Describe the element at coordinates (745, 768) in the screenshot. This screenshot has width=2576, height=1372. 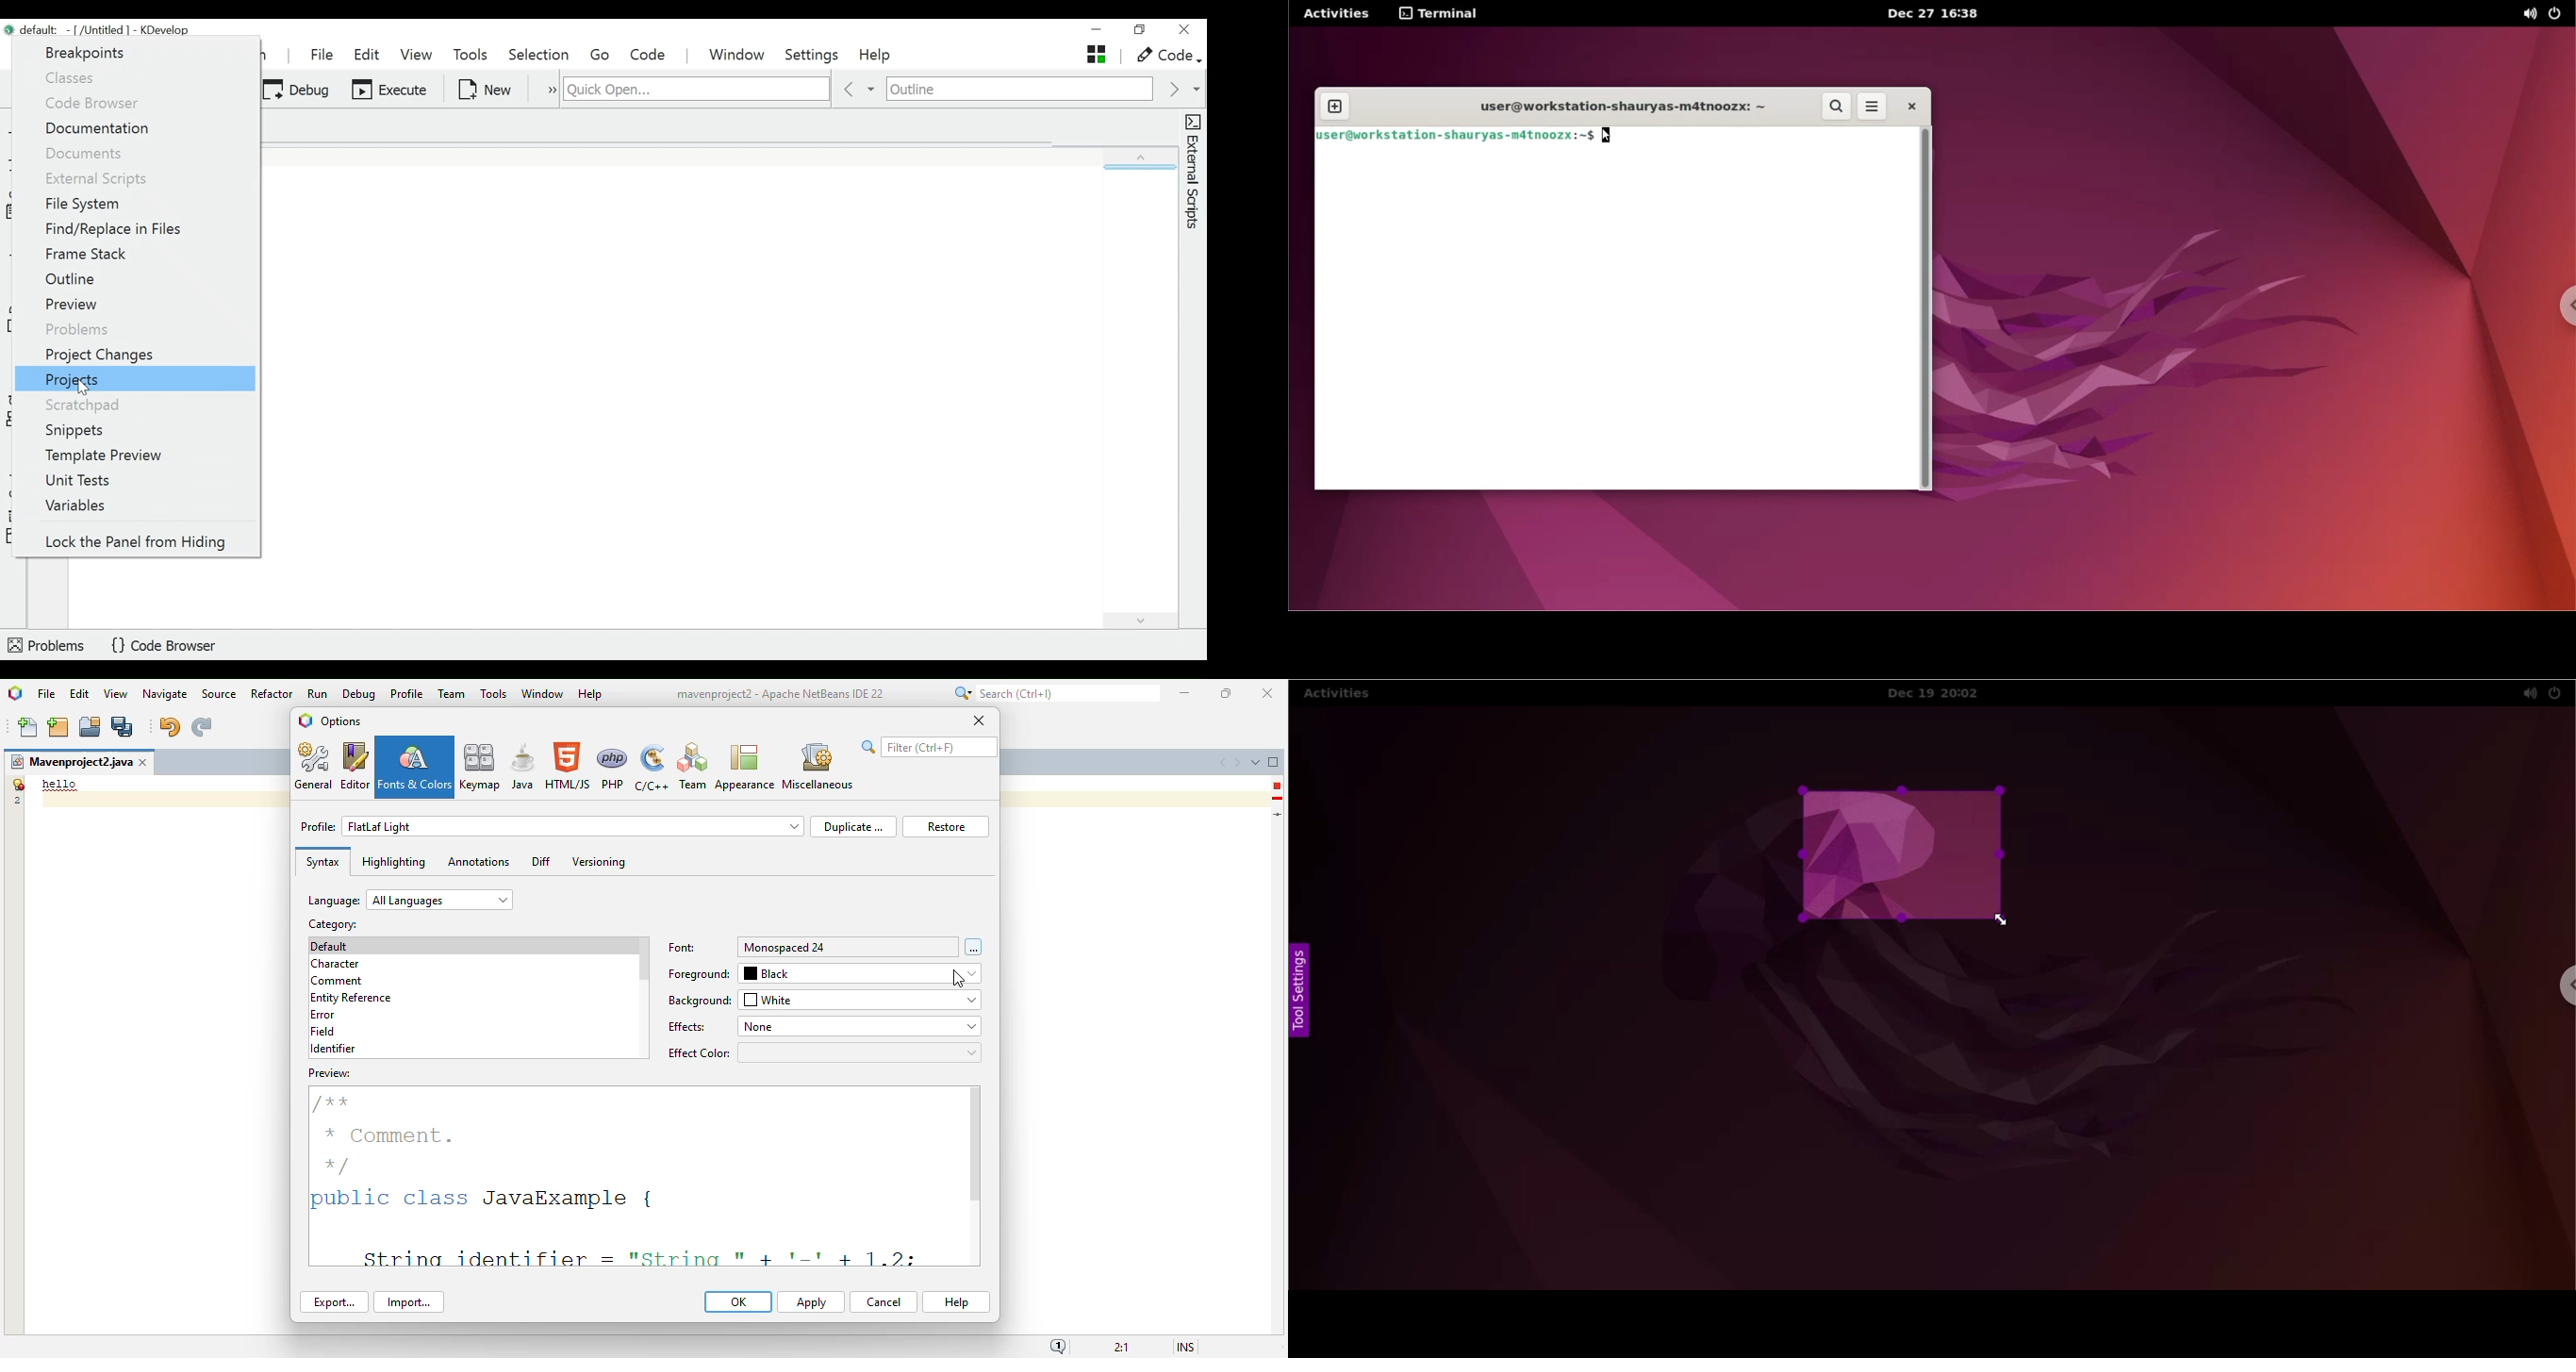
I see `appearance` at that location.